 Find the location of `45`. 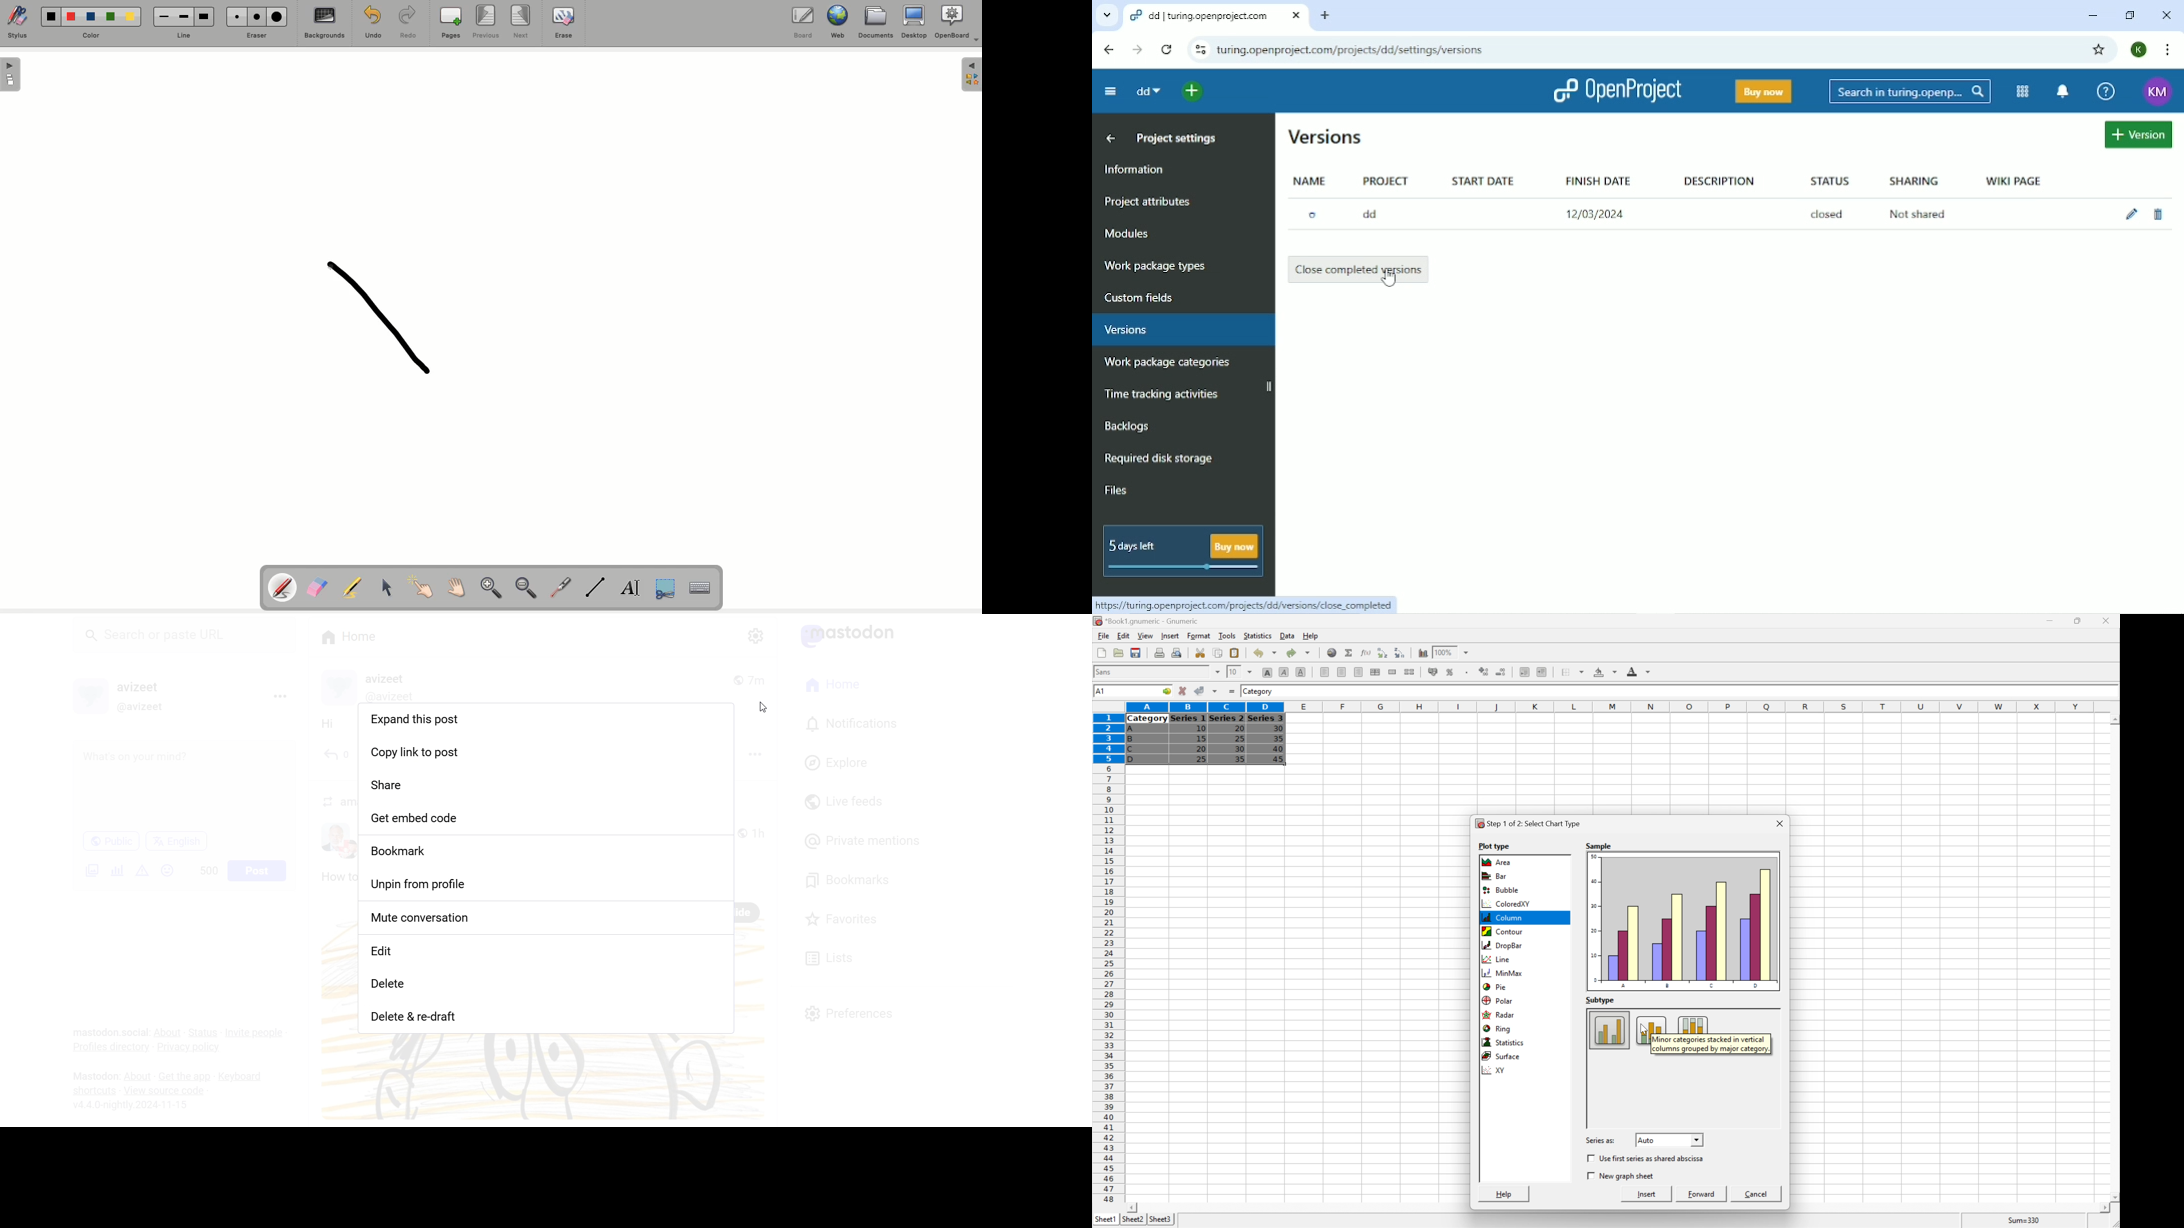

45 is located at coordinates (1284, 759).